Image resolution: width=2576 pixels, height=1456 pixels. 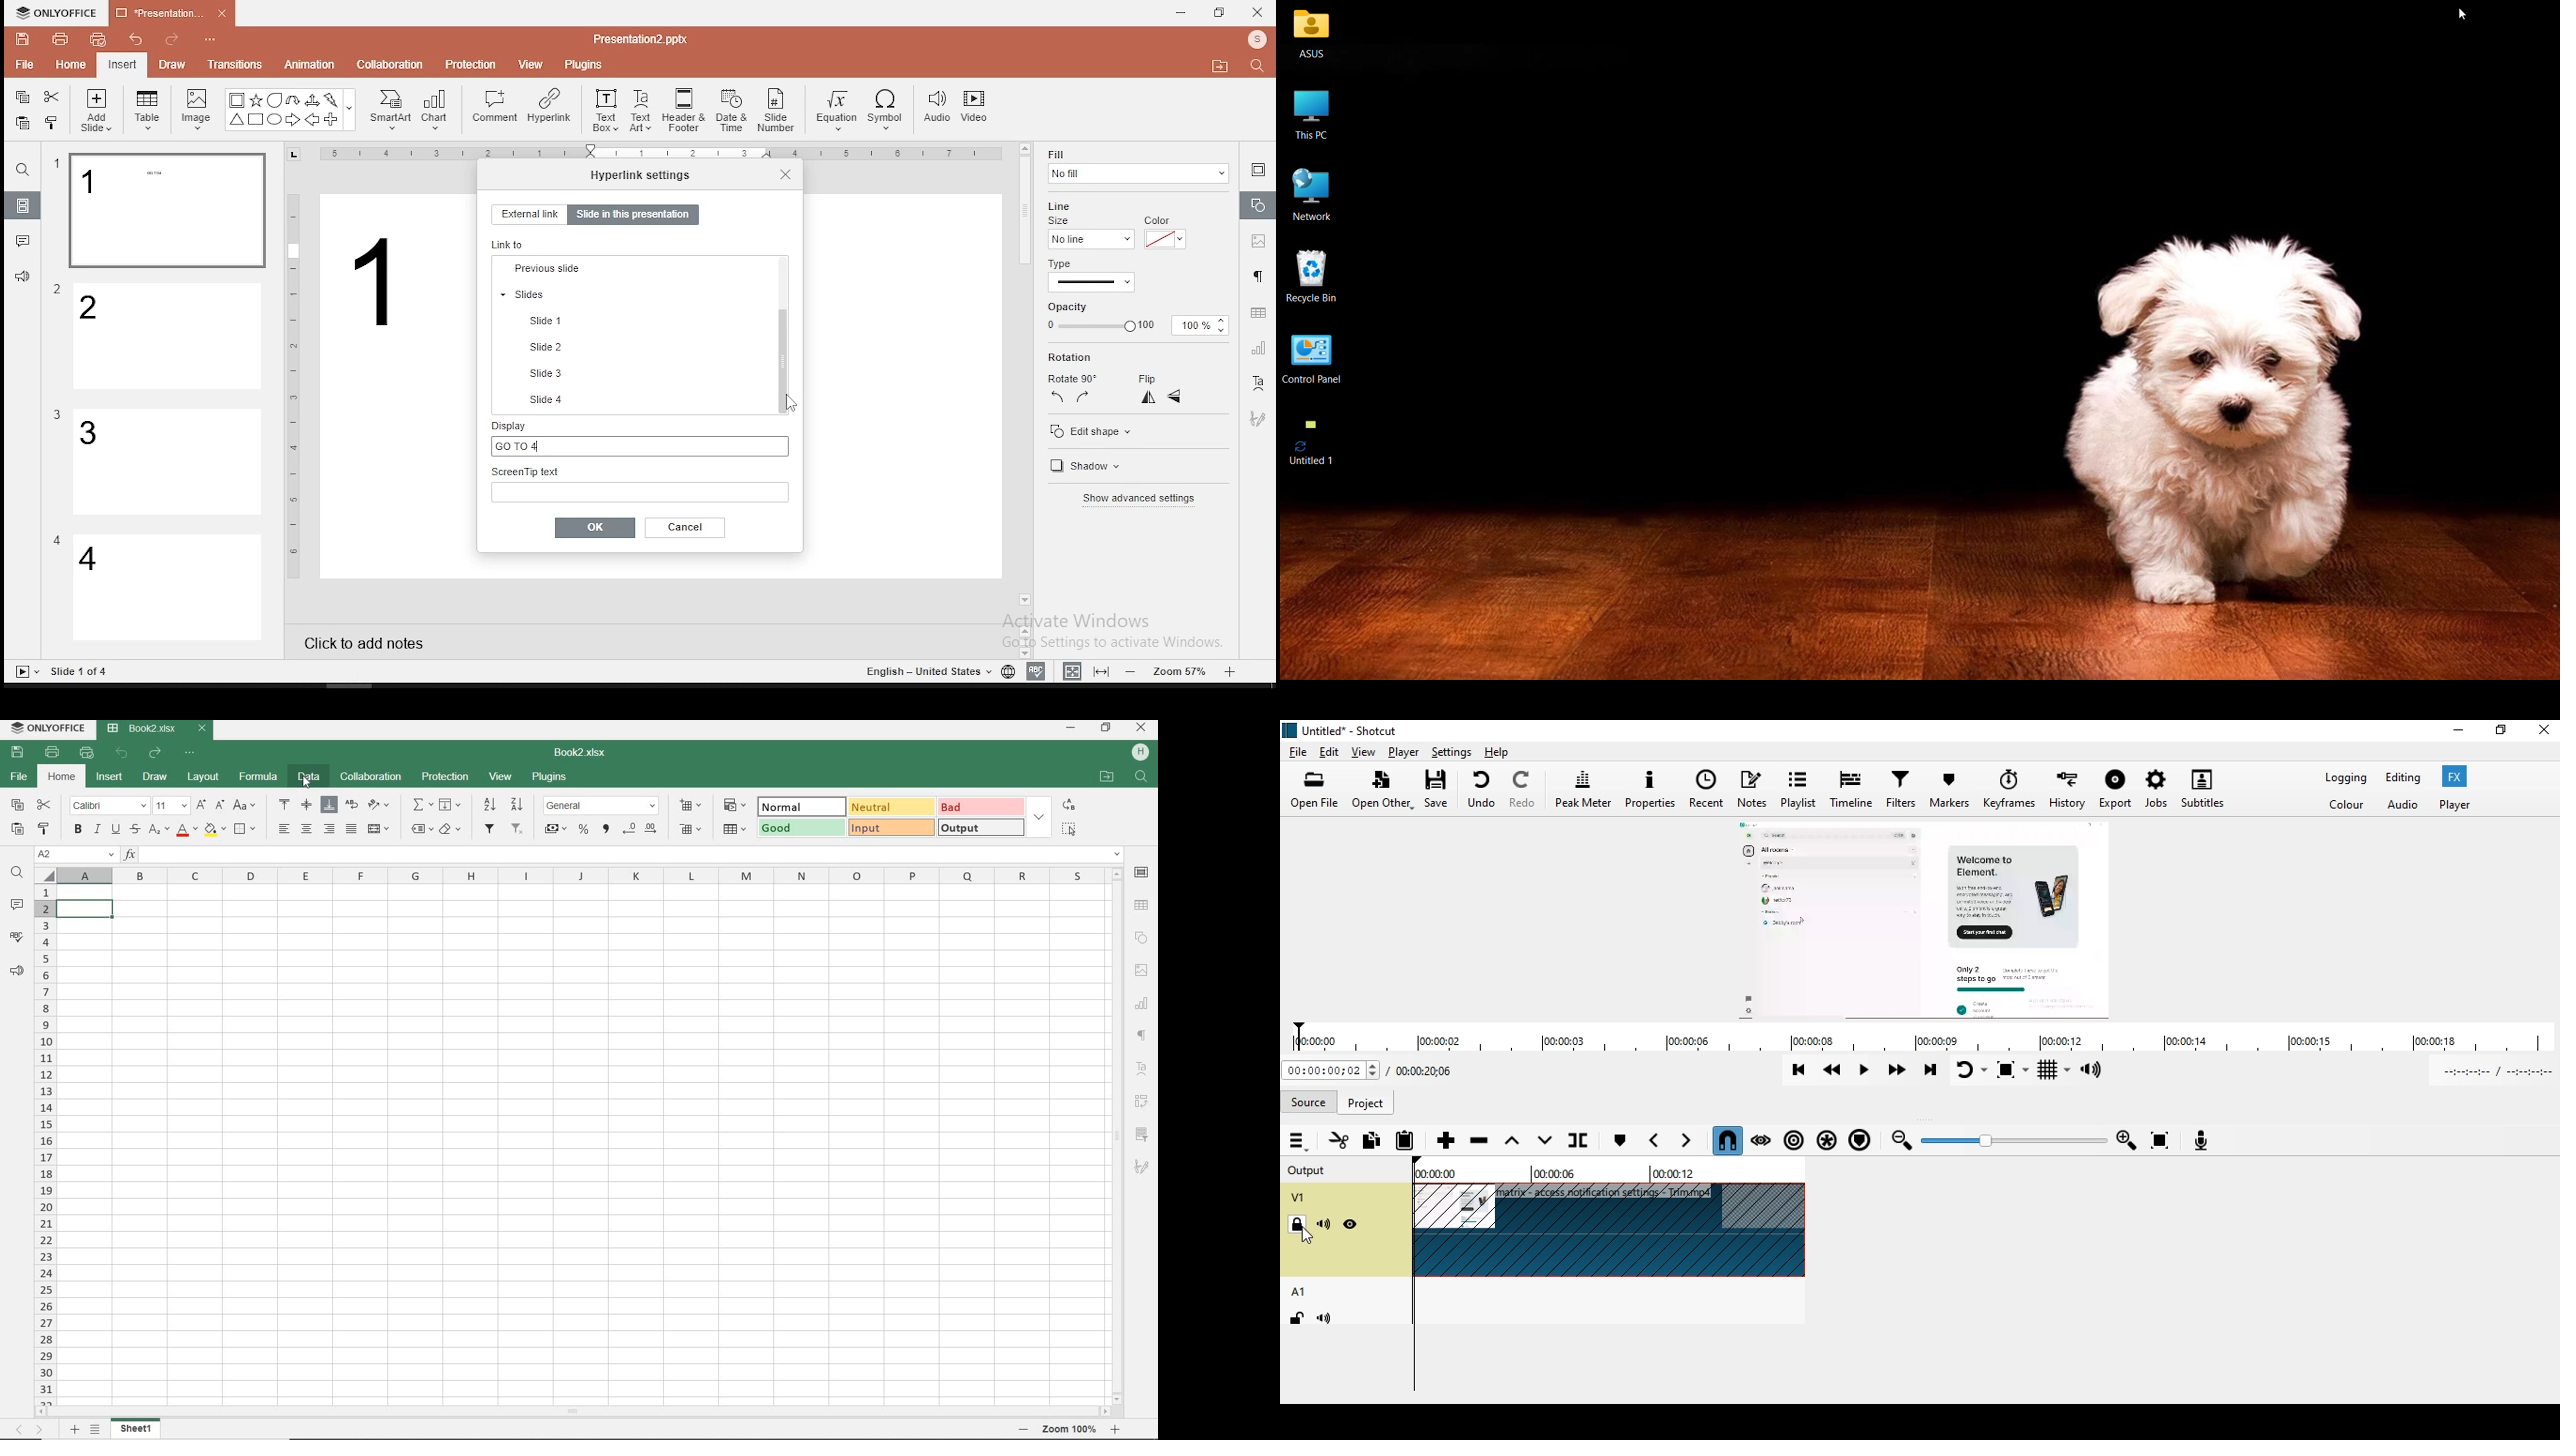 What do you see at coordinates (2116, 787) in the screenshot?
I see `export` at bounding box center [2116, 787].